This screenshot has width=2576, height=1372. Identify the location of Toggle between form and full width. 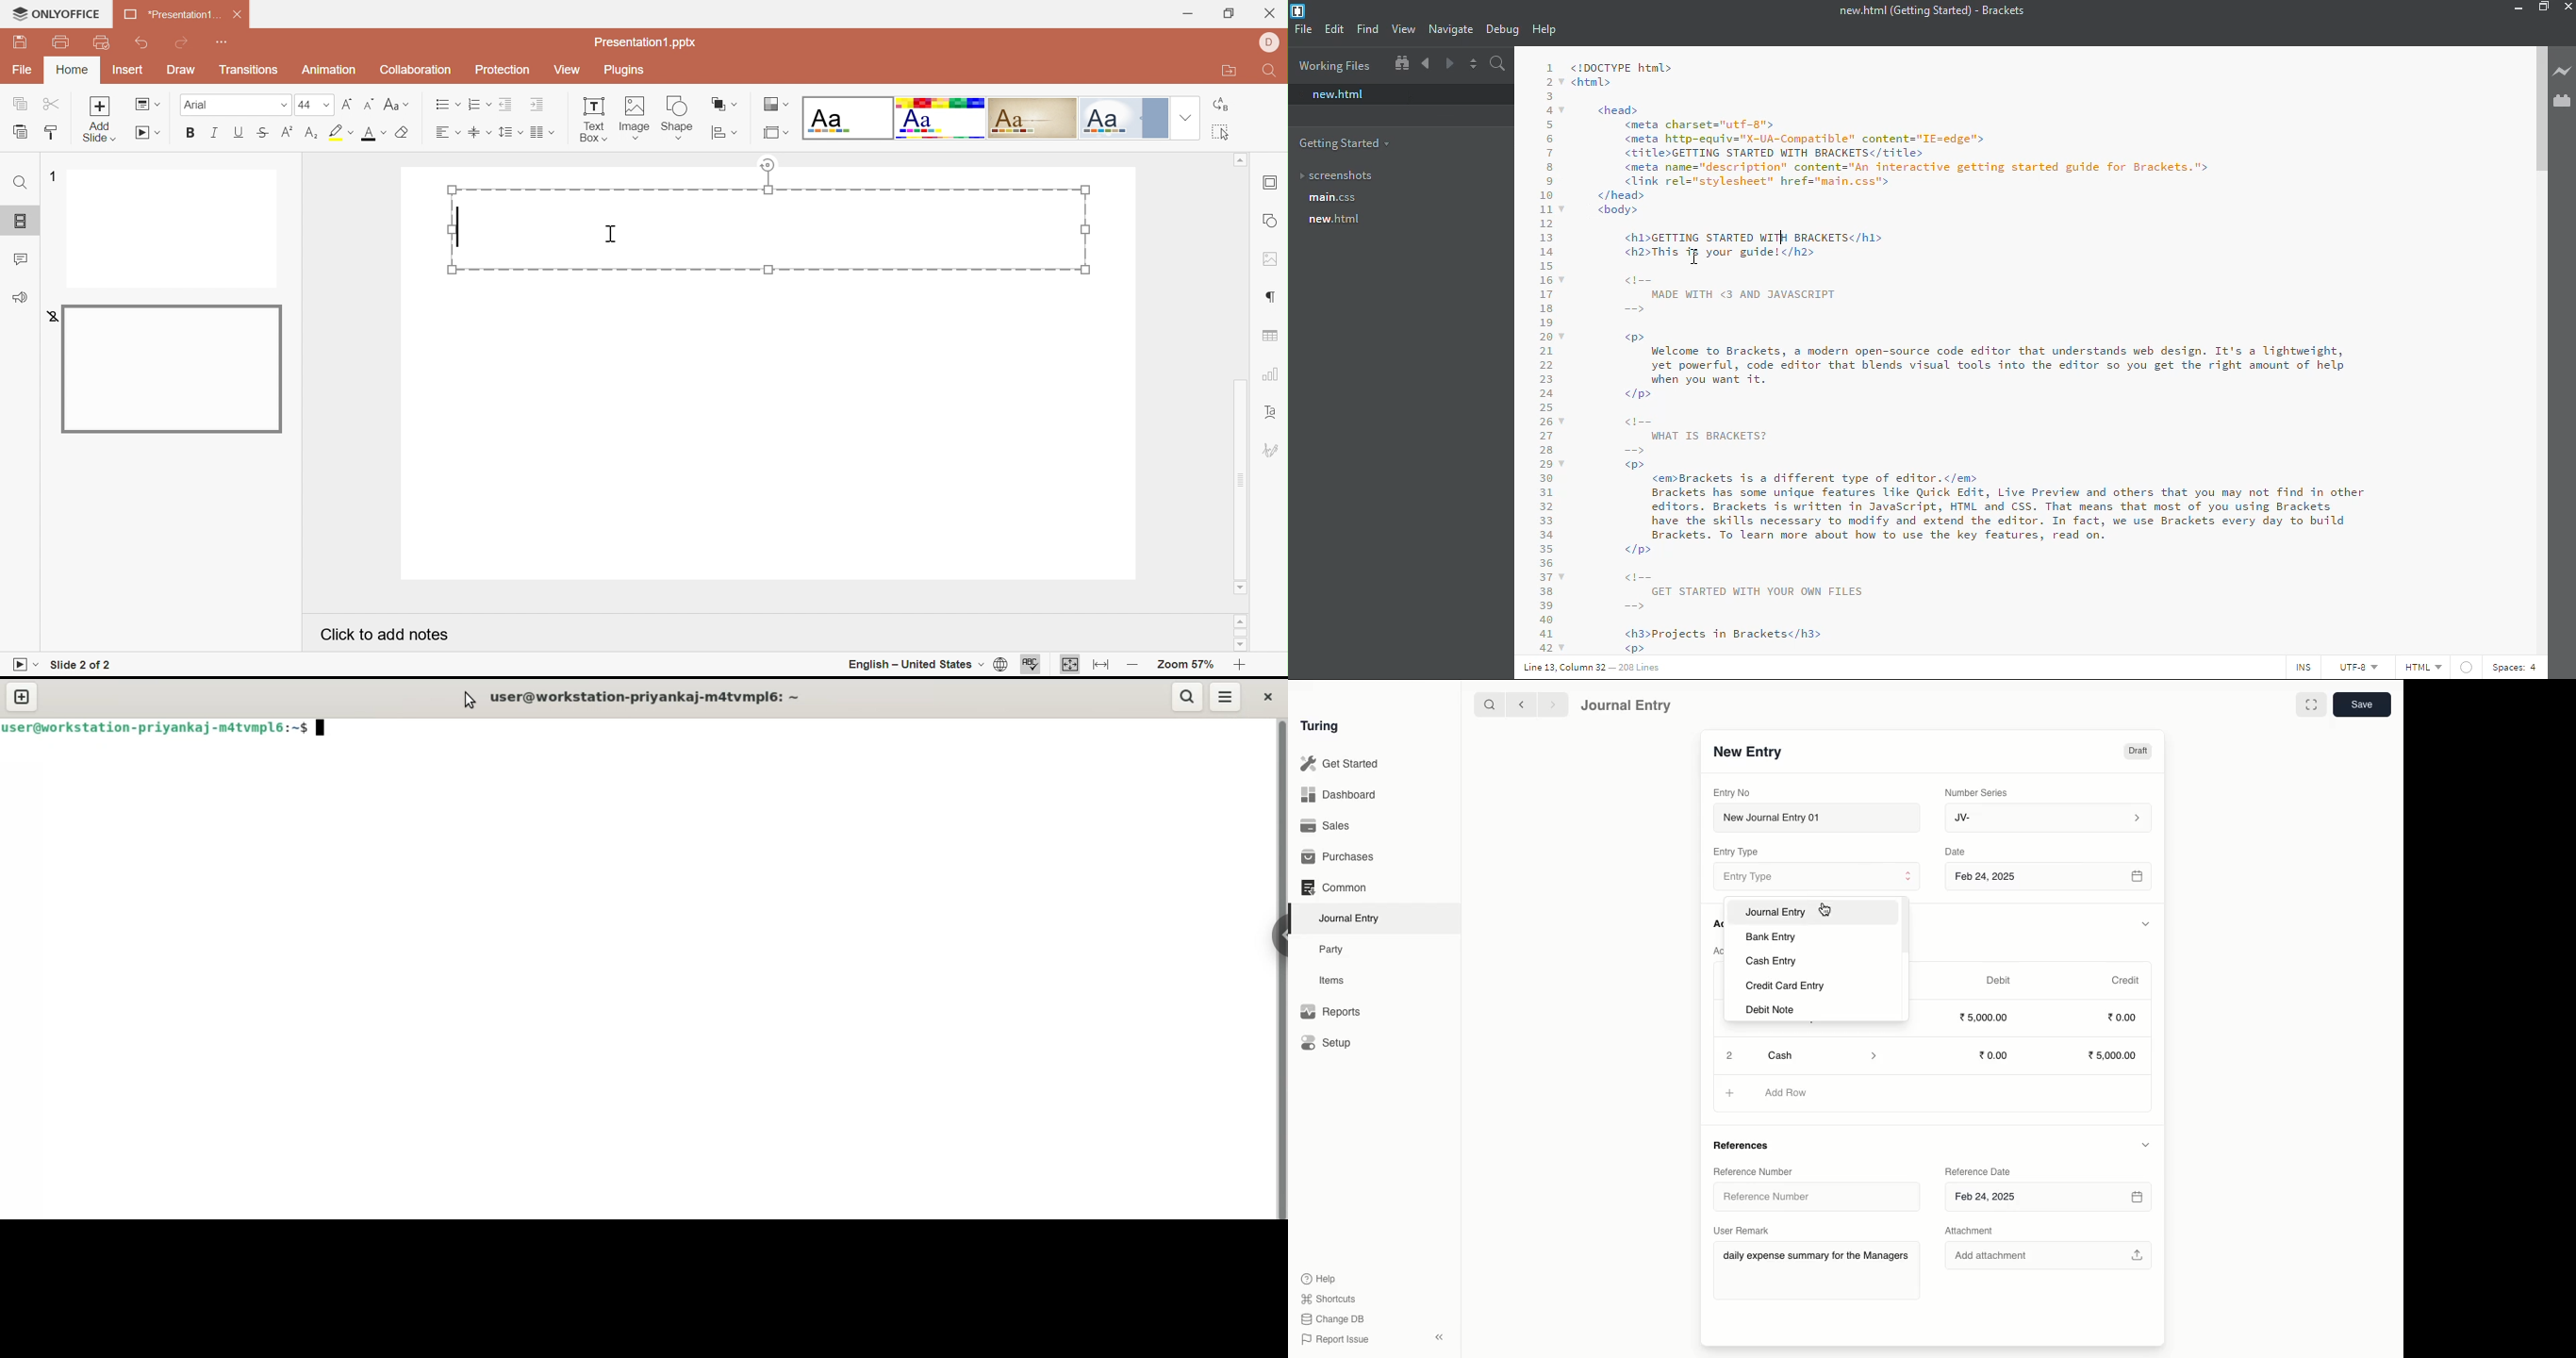
(2312, 705).